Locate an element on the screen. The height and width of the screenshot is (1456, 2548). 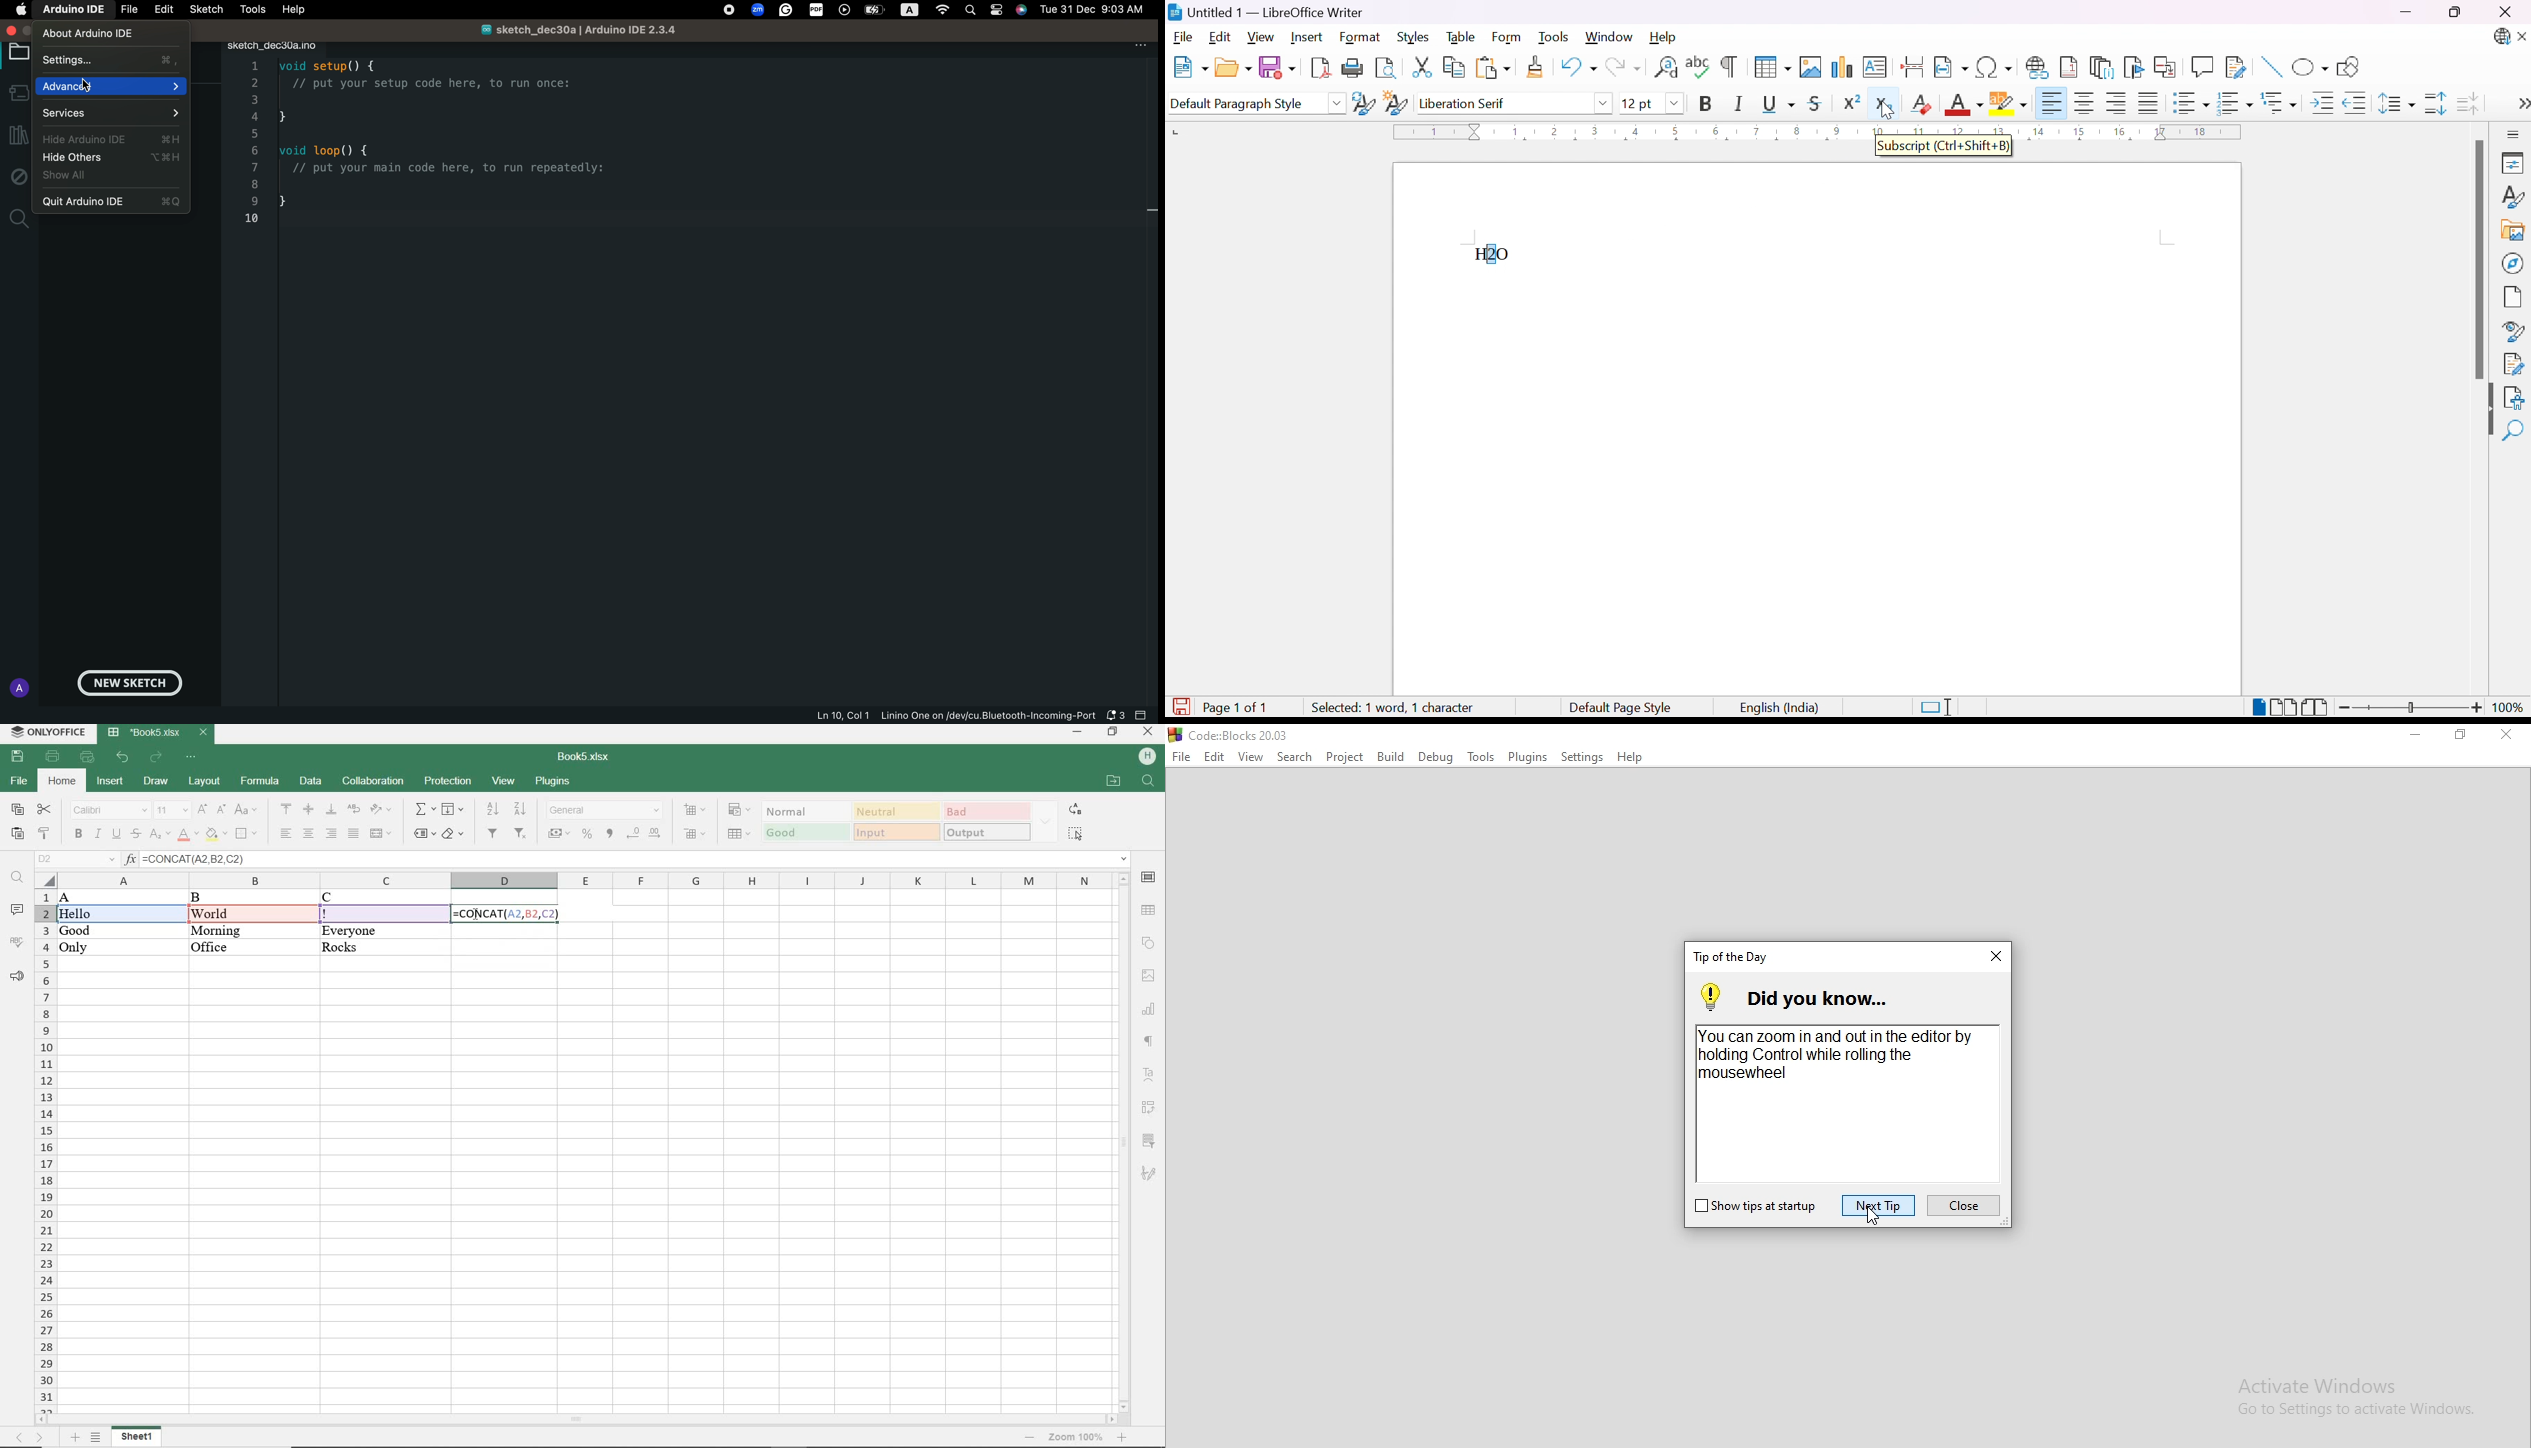
Debug  is located at coordinates (1435, 758).